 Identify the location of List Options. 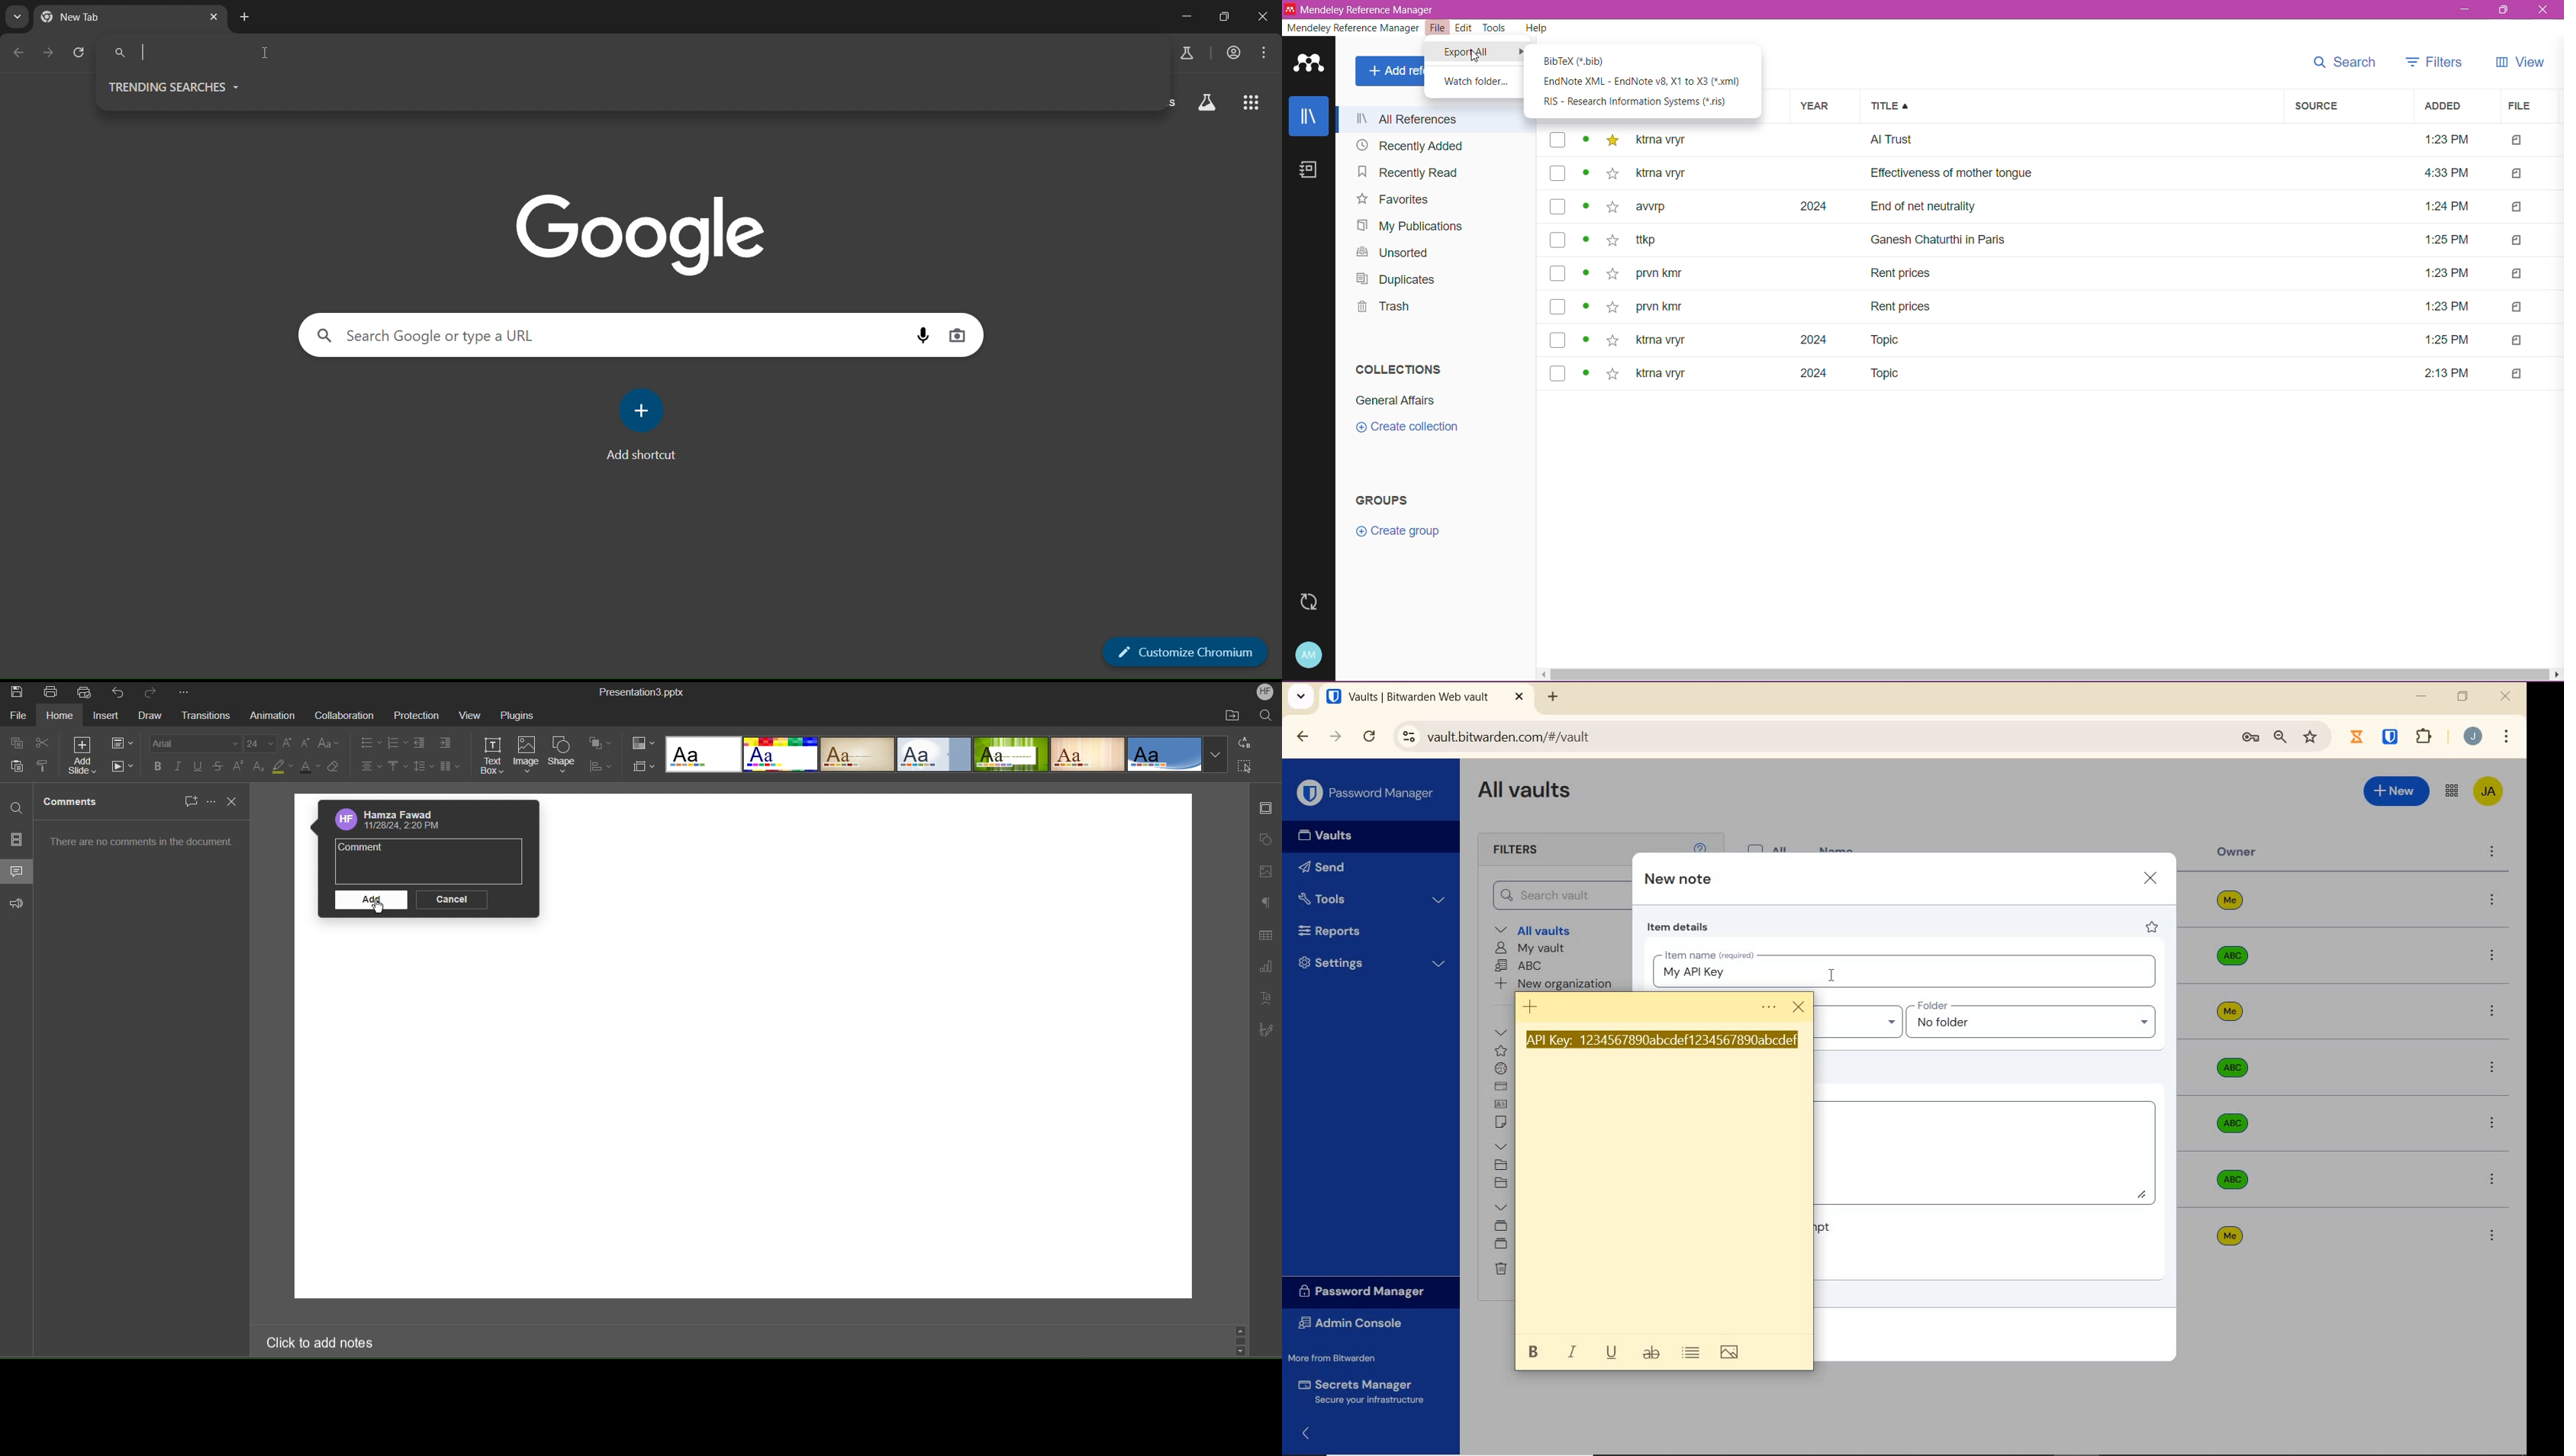
(399, 742).